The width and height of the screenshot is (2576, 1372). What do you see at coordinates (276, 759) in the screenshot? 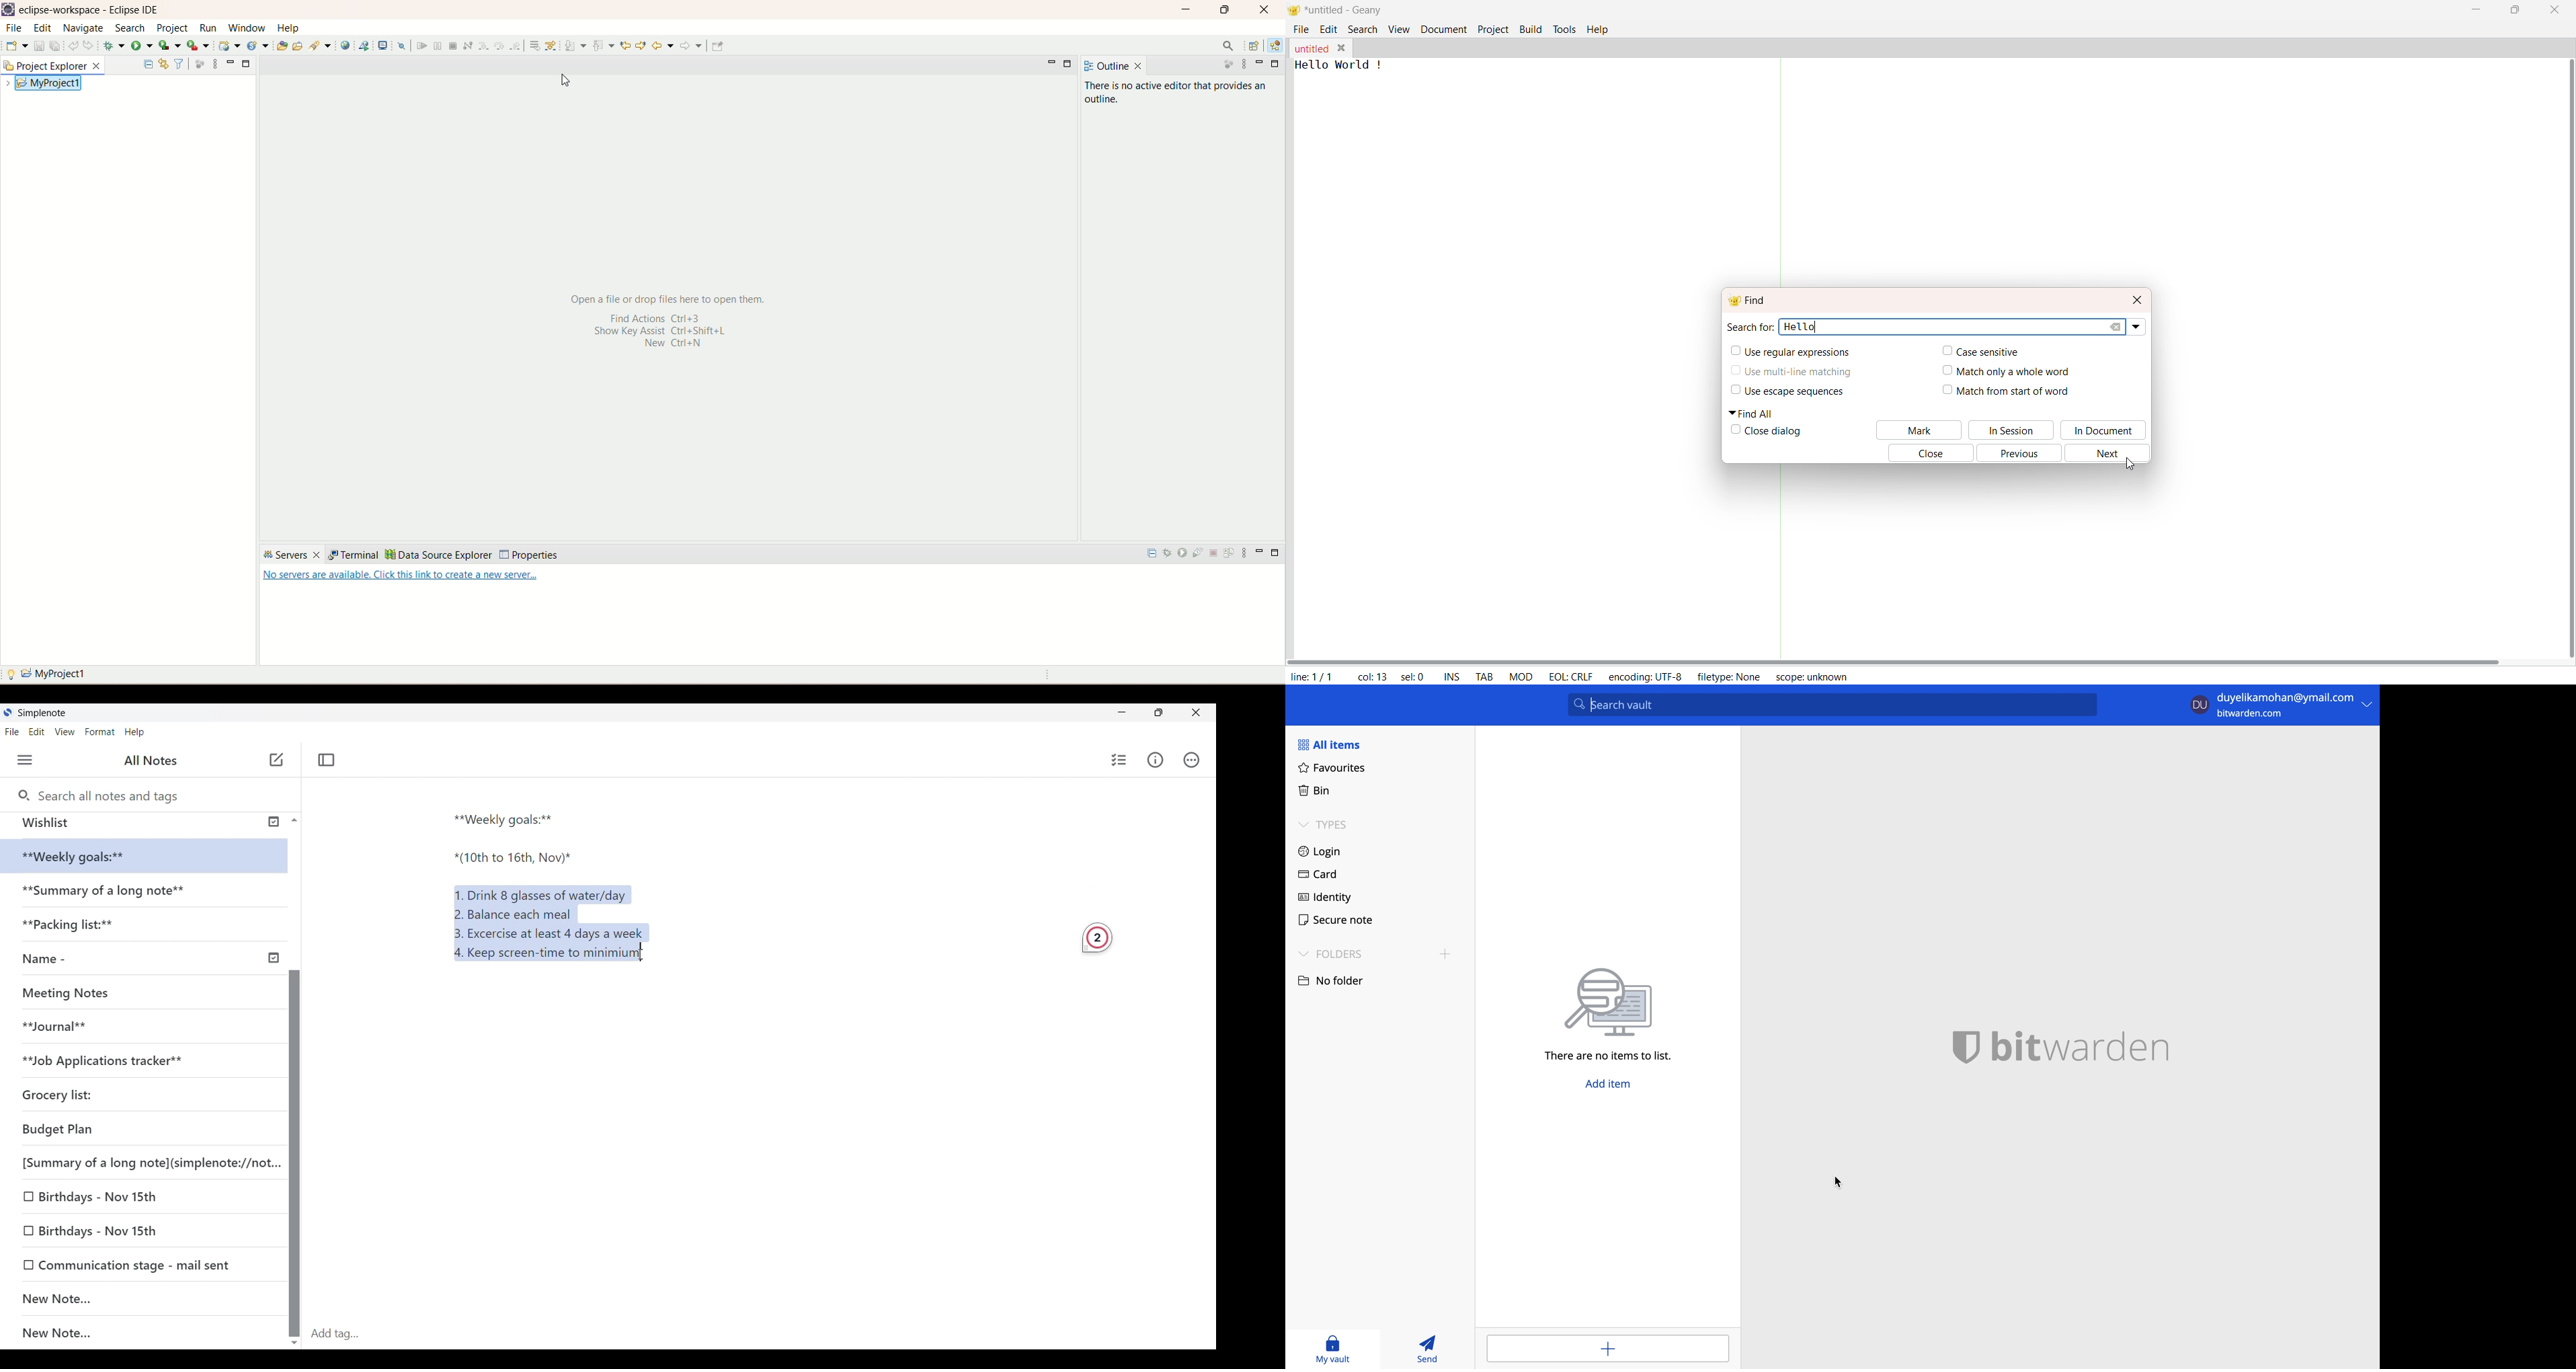
I see `New note` at bounding box center [276, 759].